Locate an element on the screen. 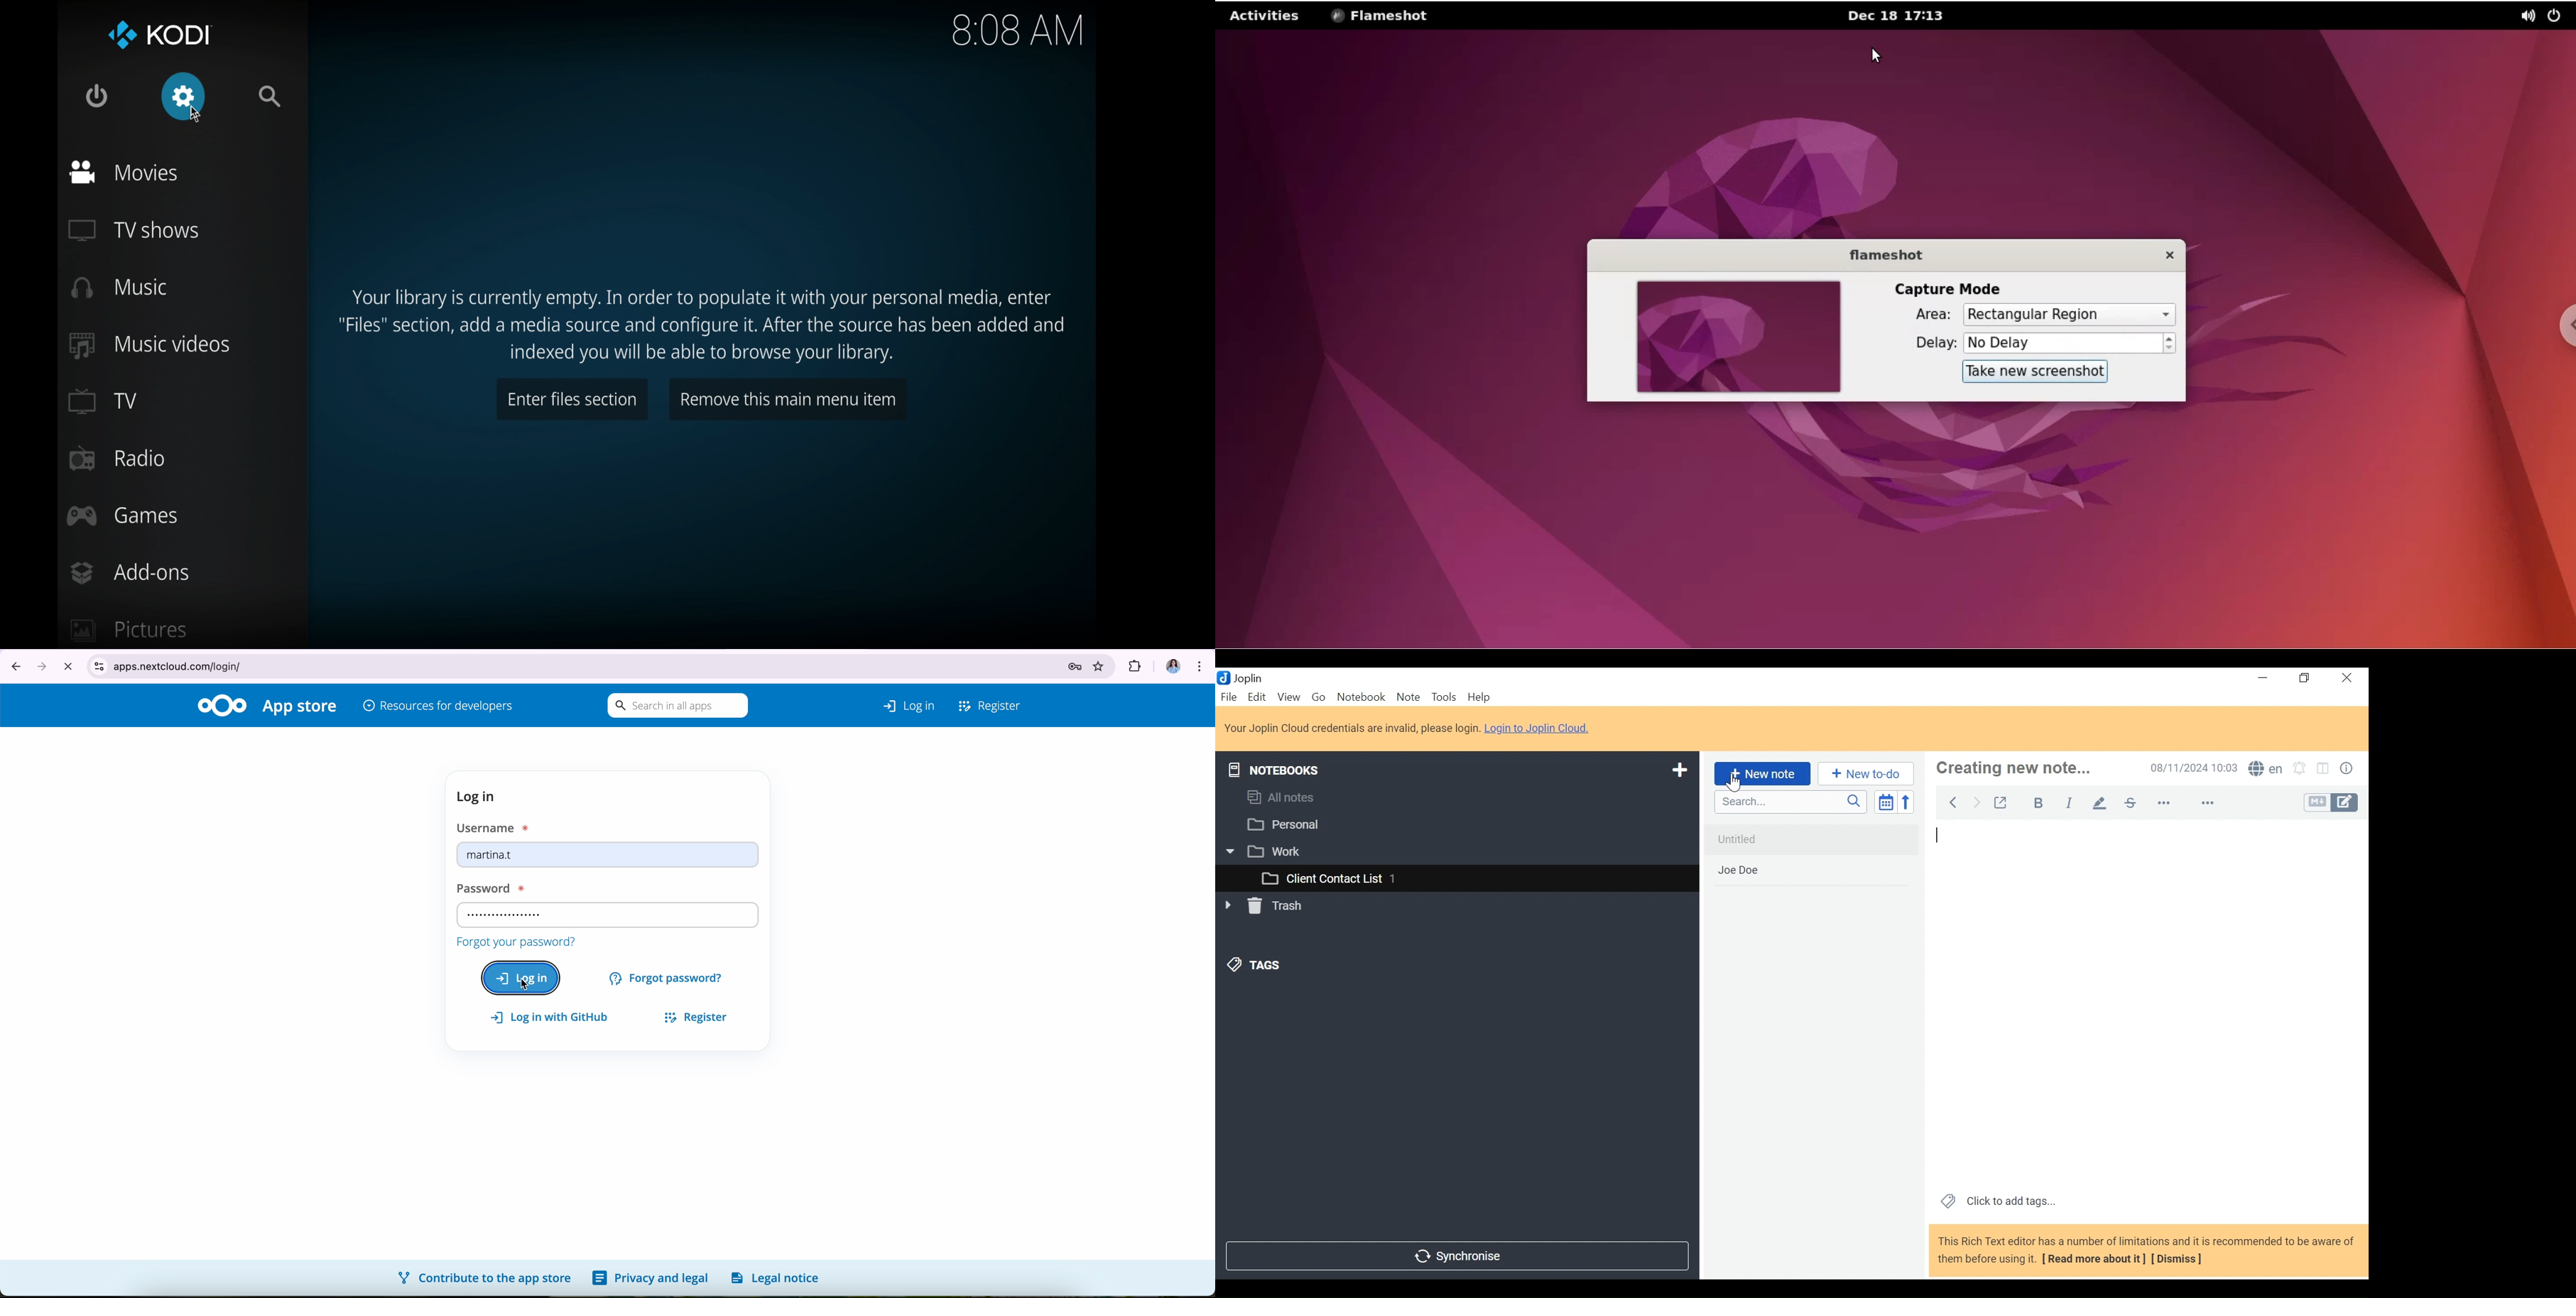  log in with GitHub is located at coordinates (554, 1018).